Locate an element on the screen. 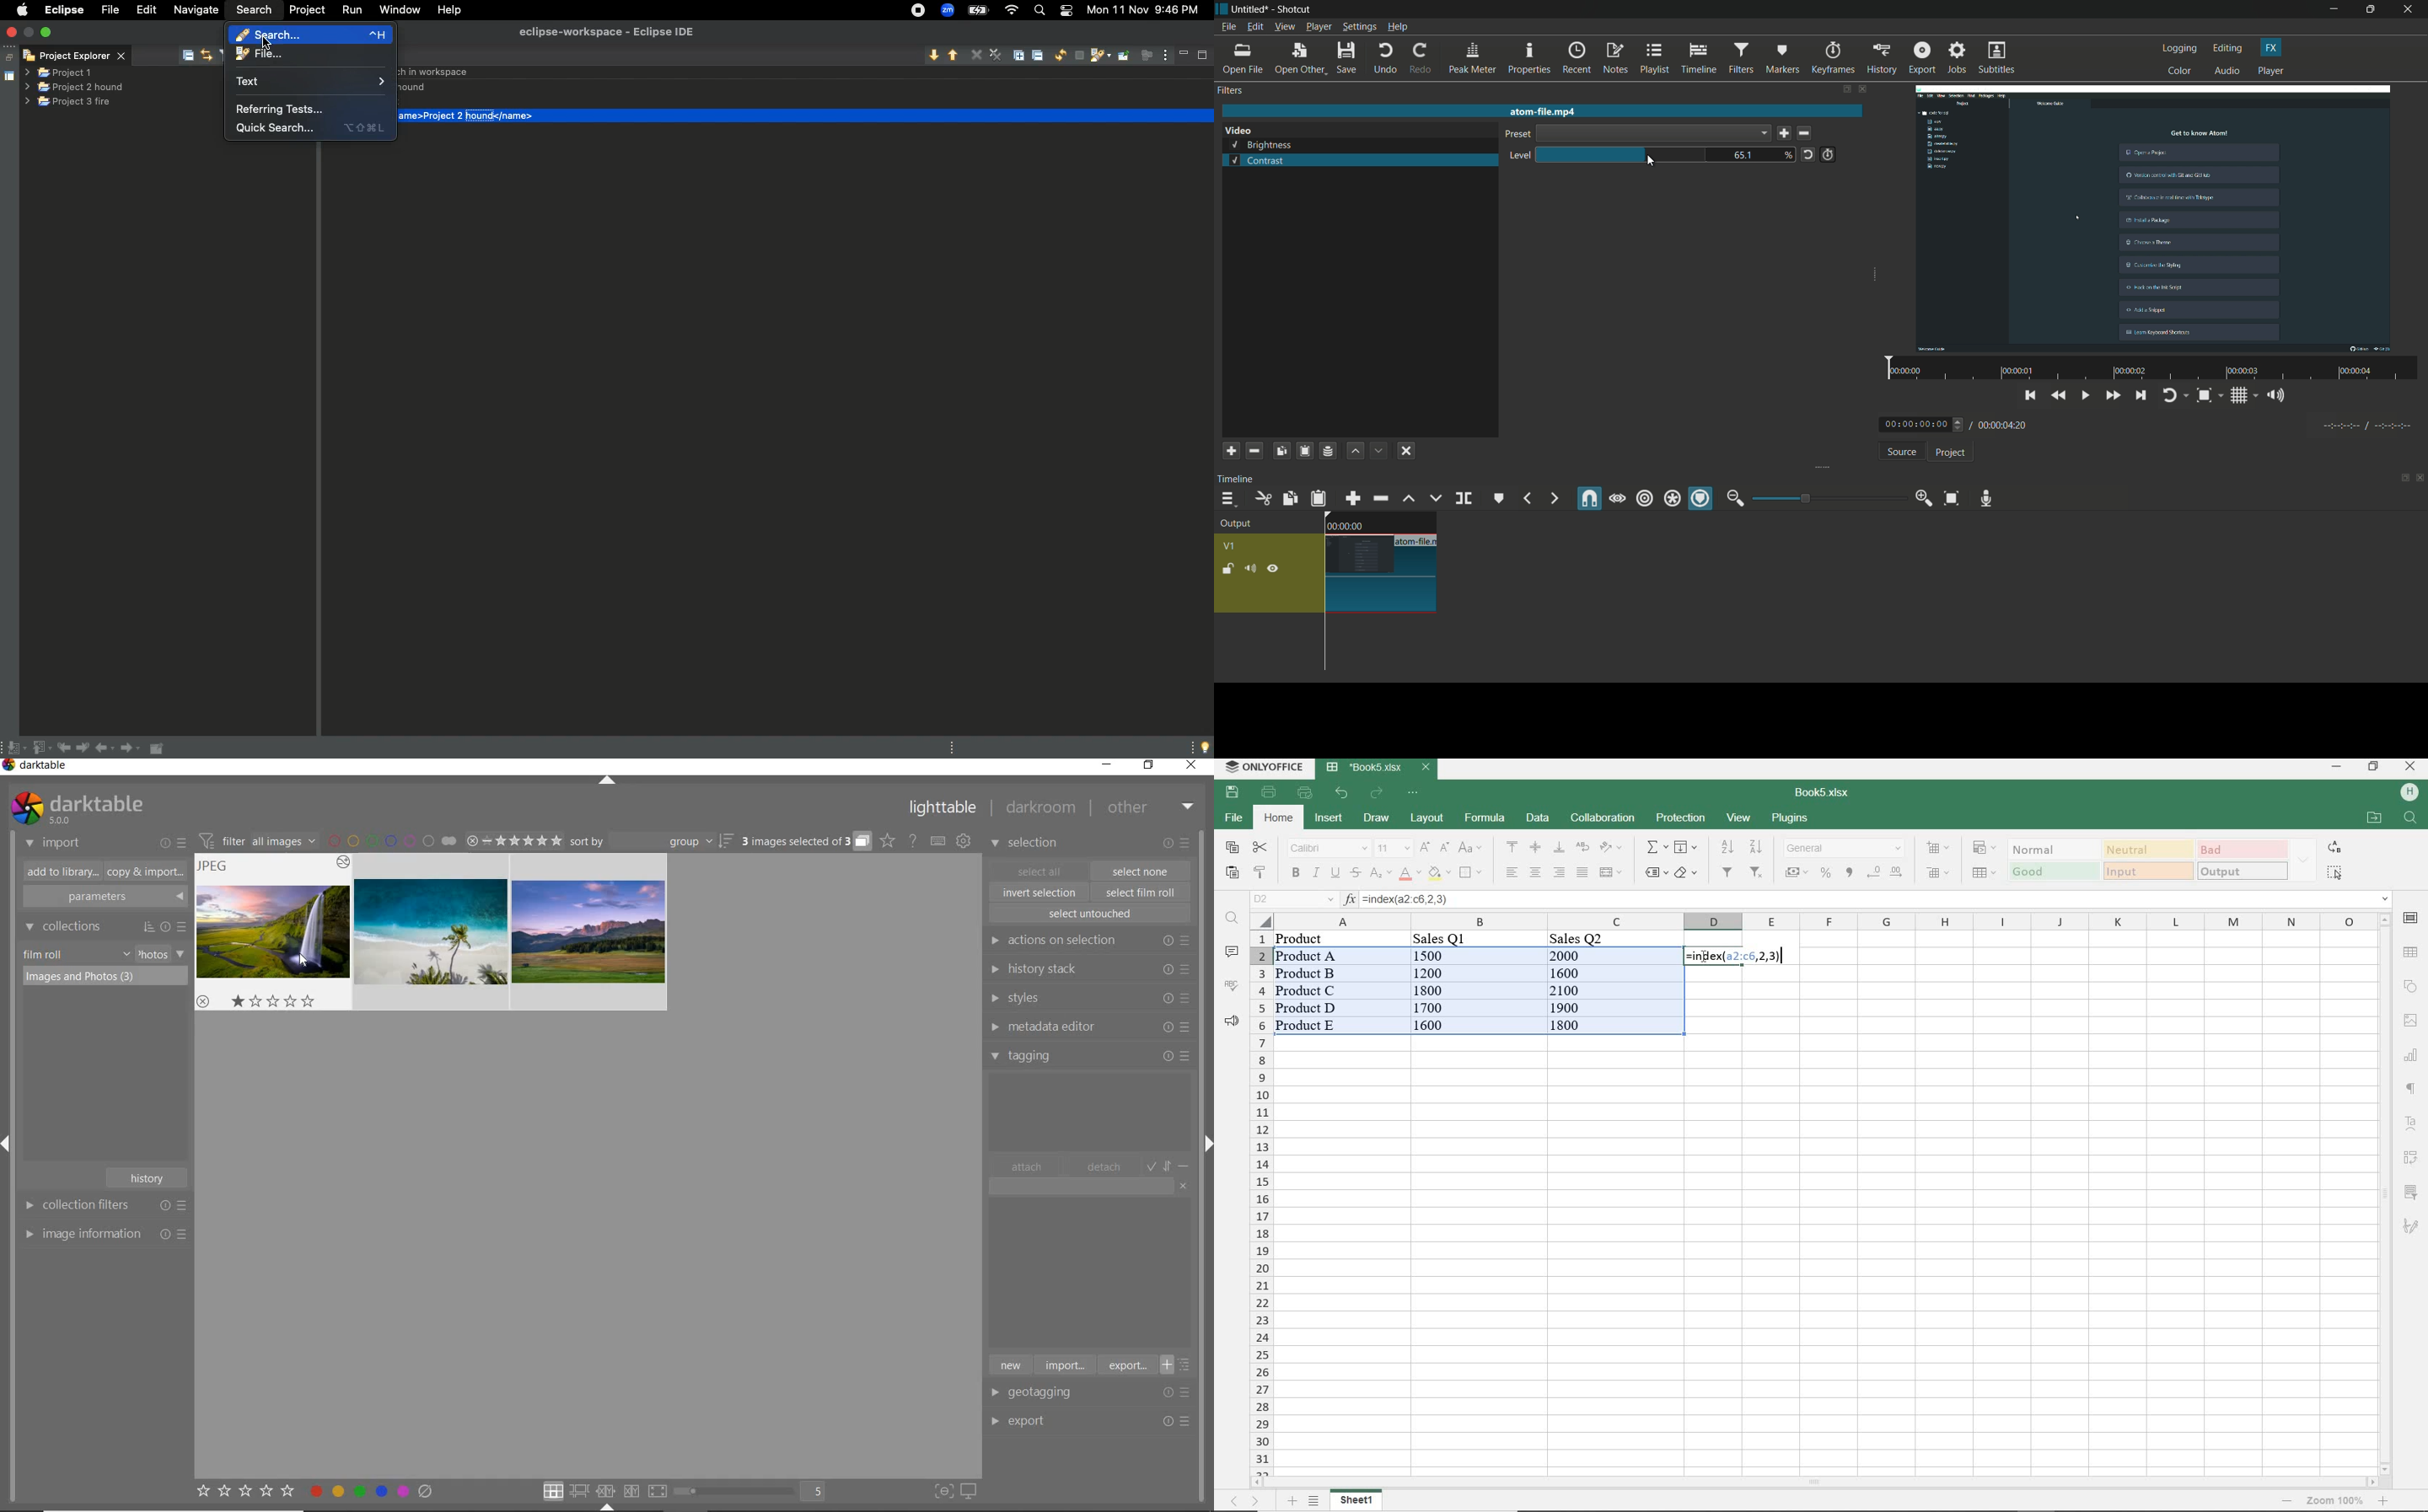  align left is located at coordinates (1559, 872).